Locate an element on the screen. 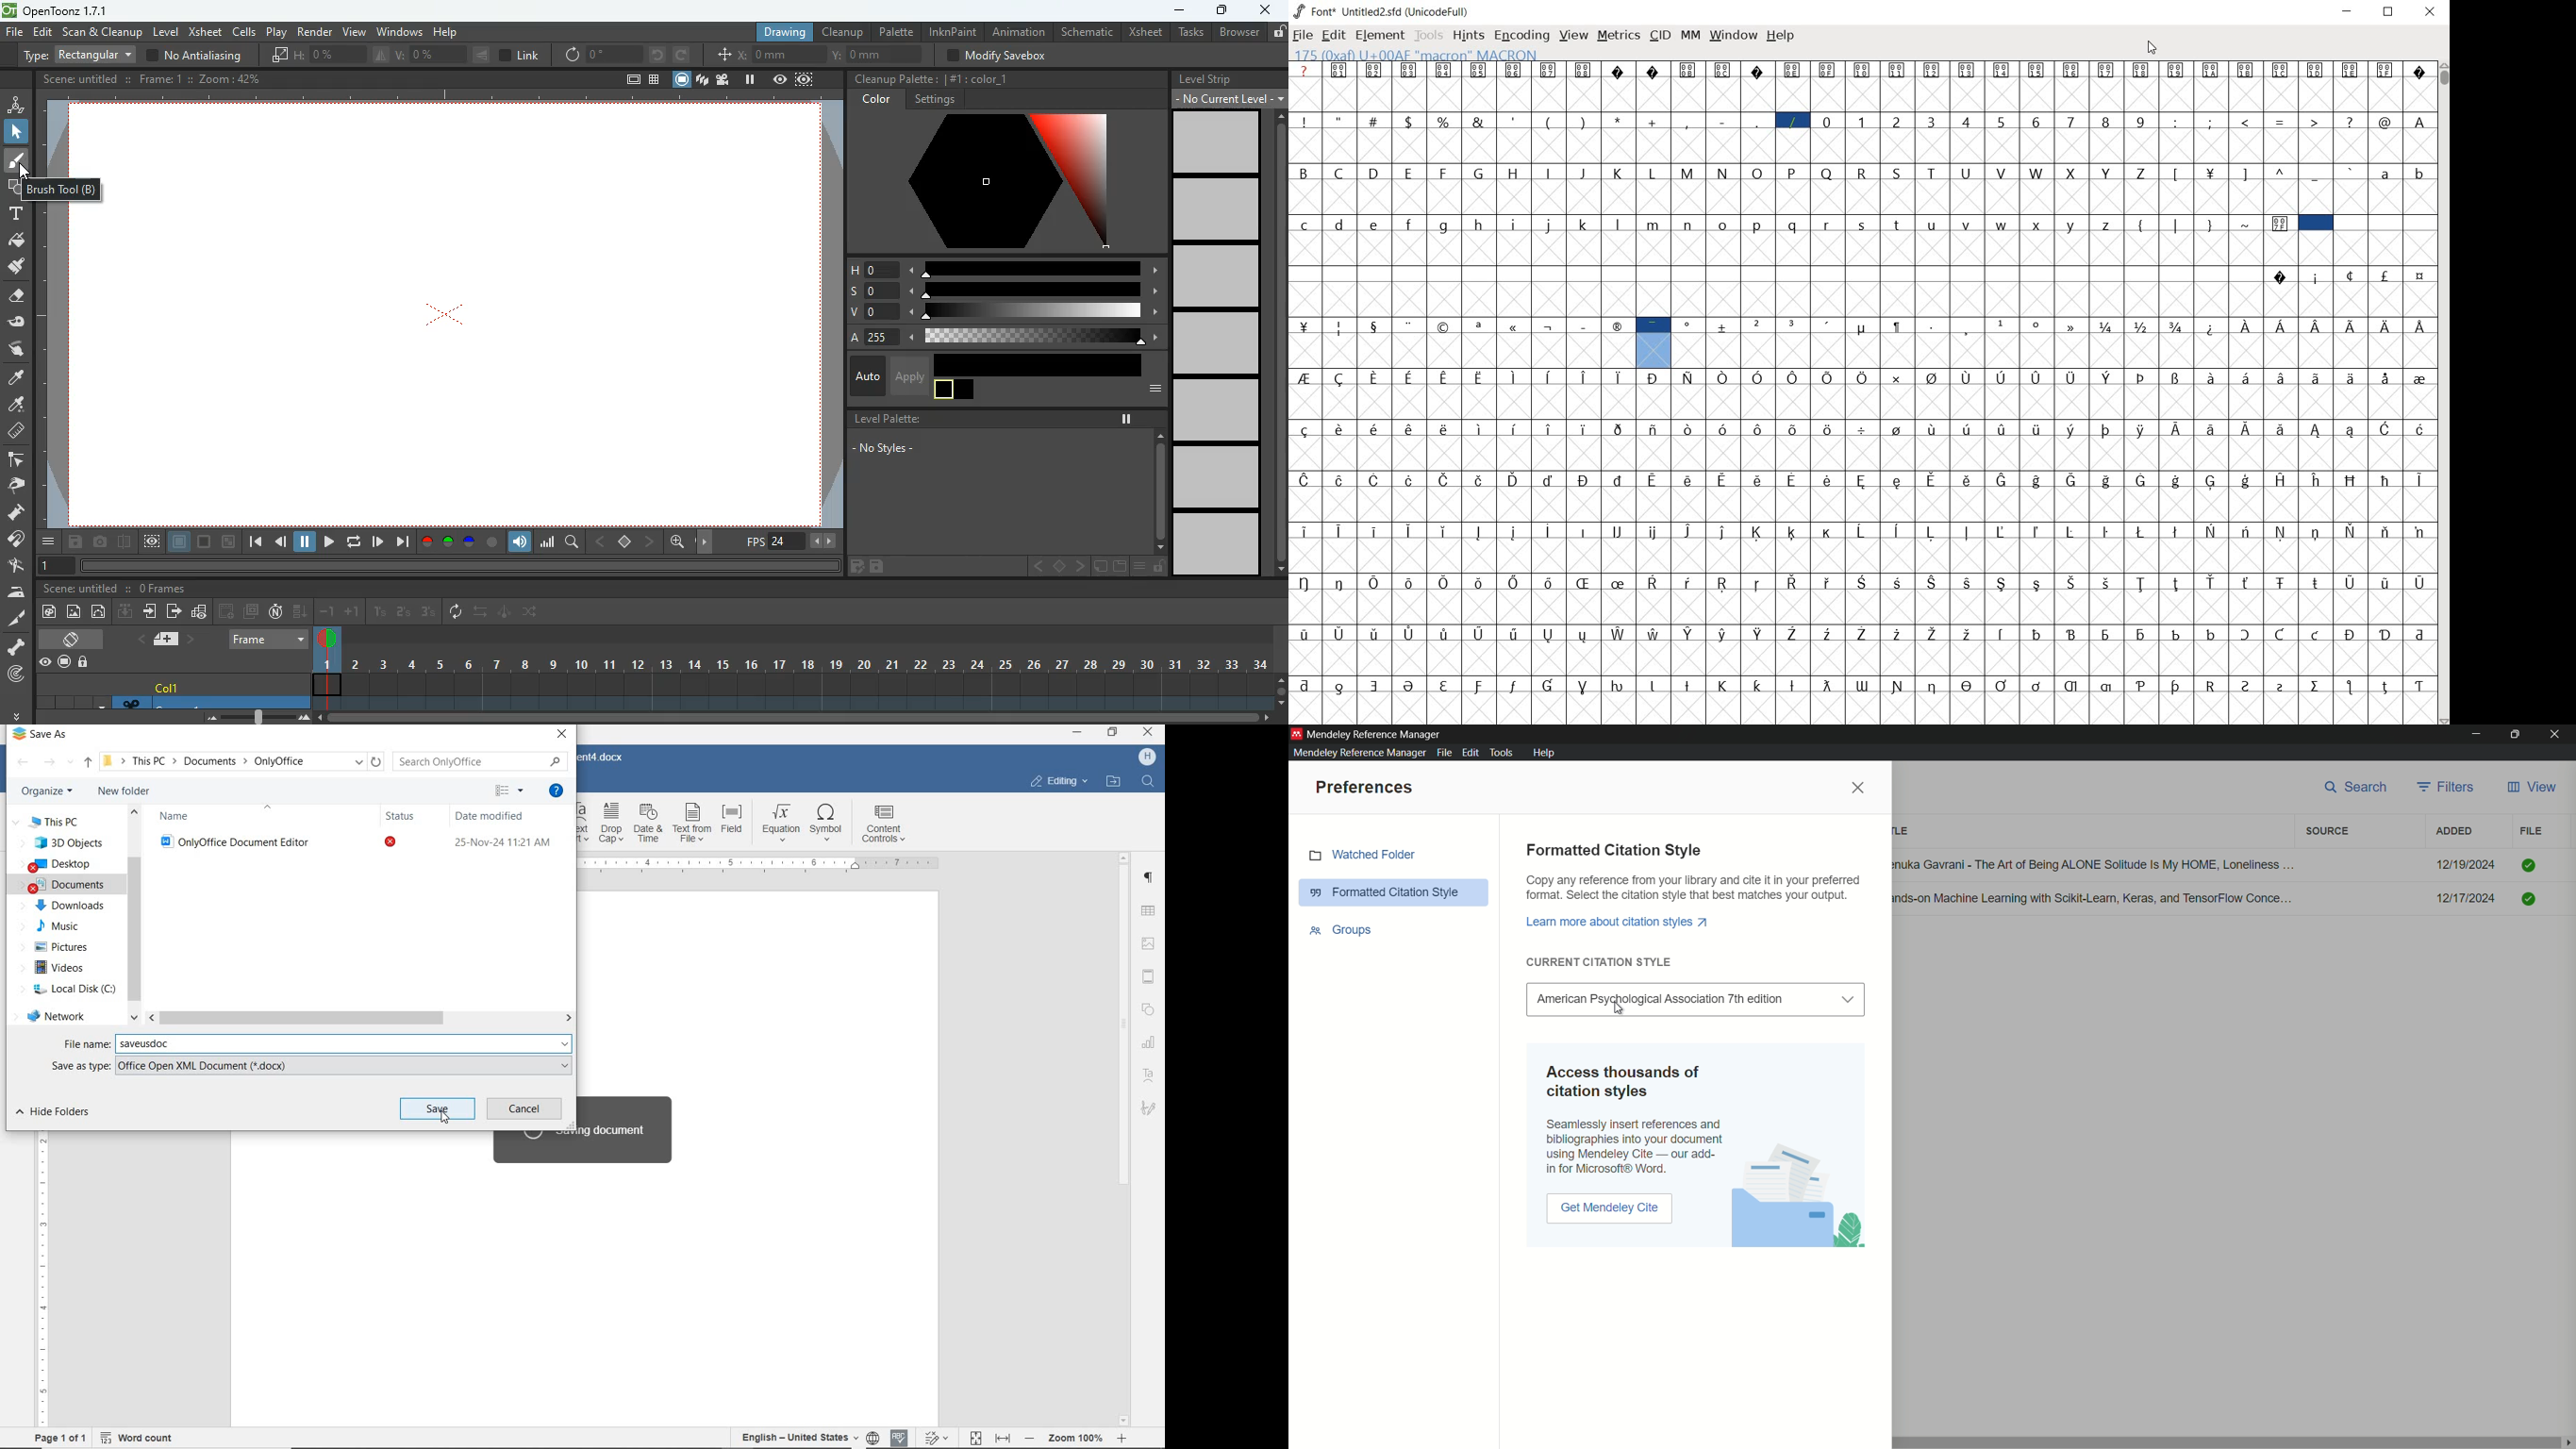 The width and height of the screenshot is (2576, 1456). Latin extended characters is located at coordinates (1896, 394).